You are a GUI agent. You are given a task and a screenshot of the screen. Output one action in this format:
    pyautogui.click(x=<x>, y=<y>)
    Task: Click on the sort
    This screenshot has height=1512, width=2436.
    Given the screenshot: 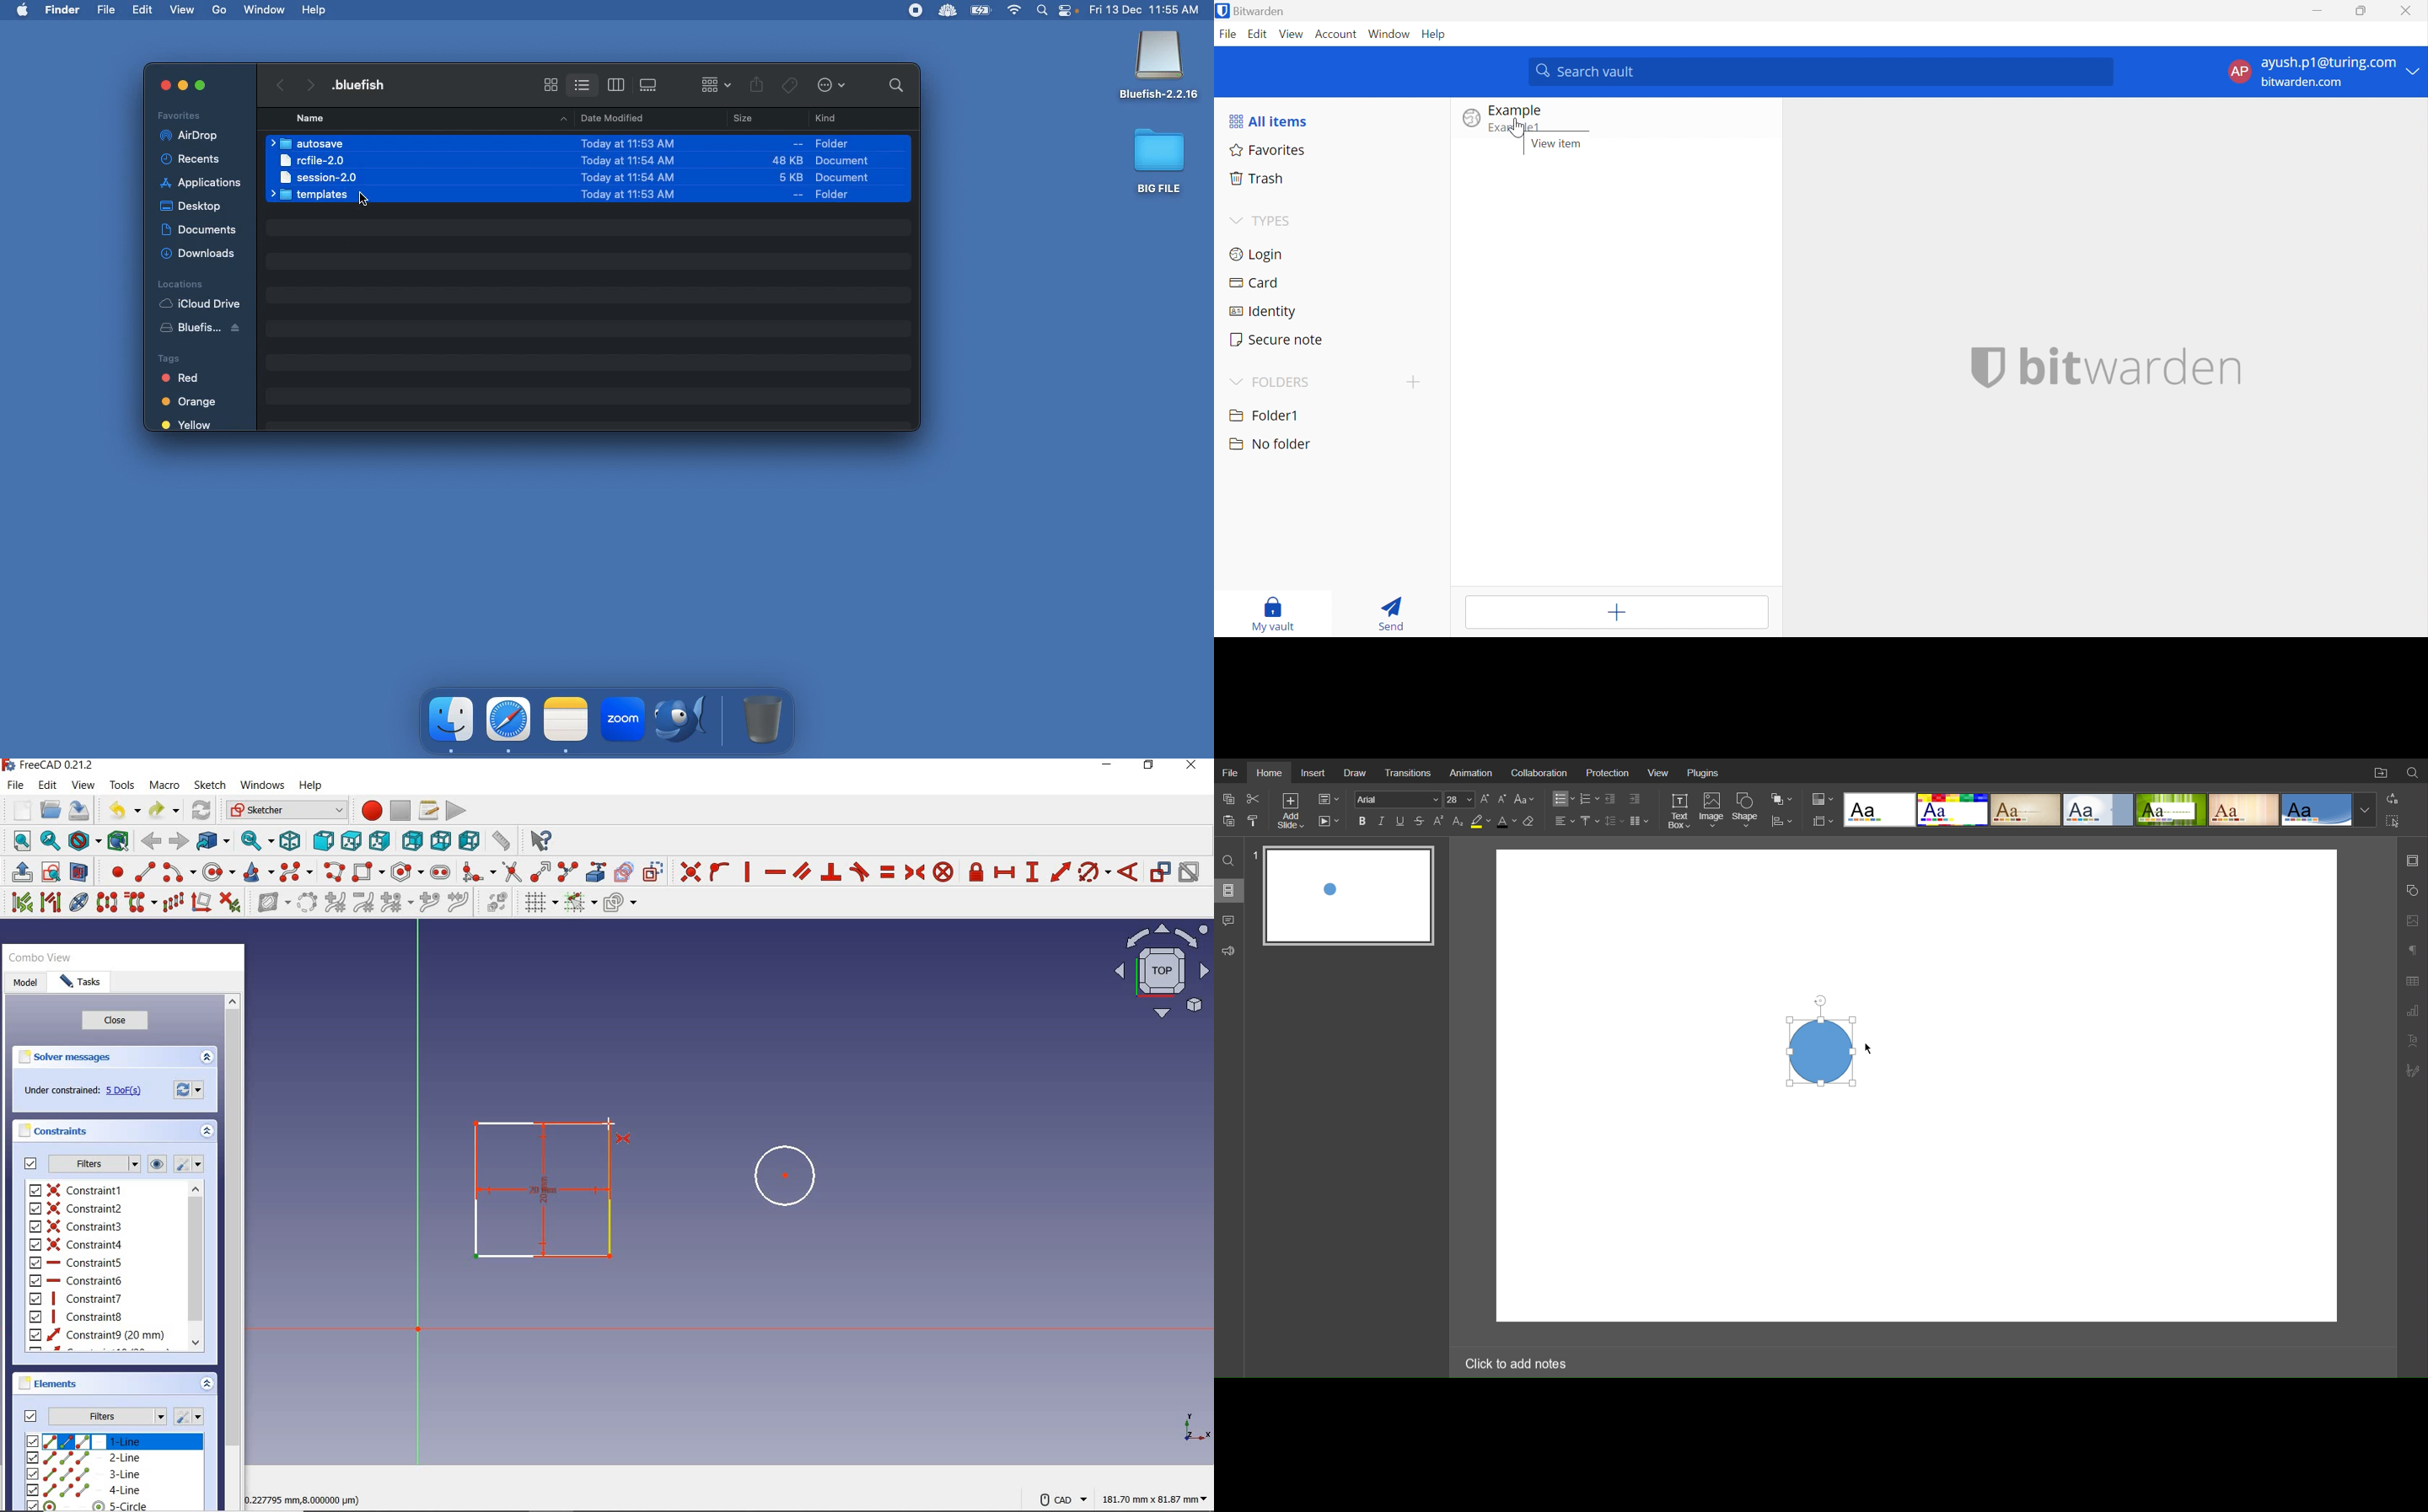 What is the action you would take?
    pyautogui.click(x=716, y=83)
    